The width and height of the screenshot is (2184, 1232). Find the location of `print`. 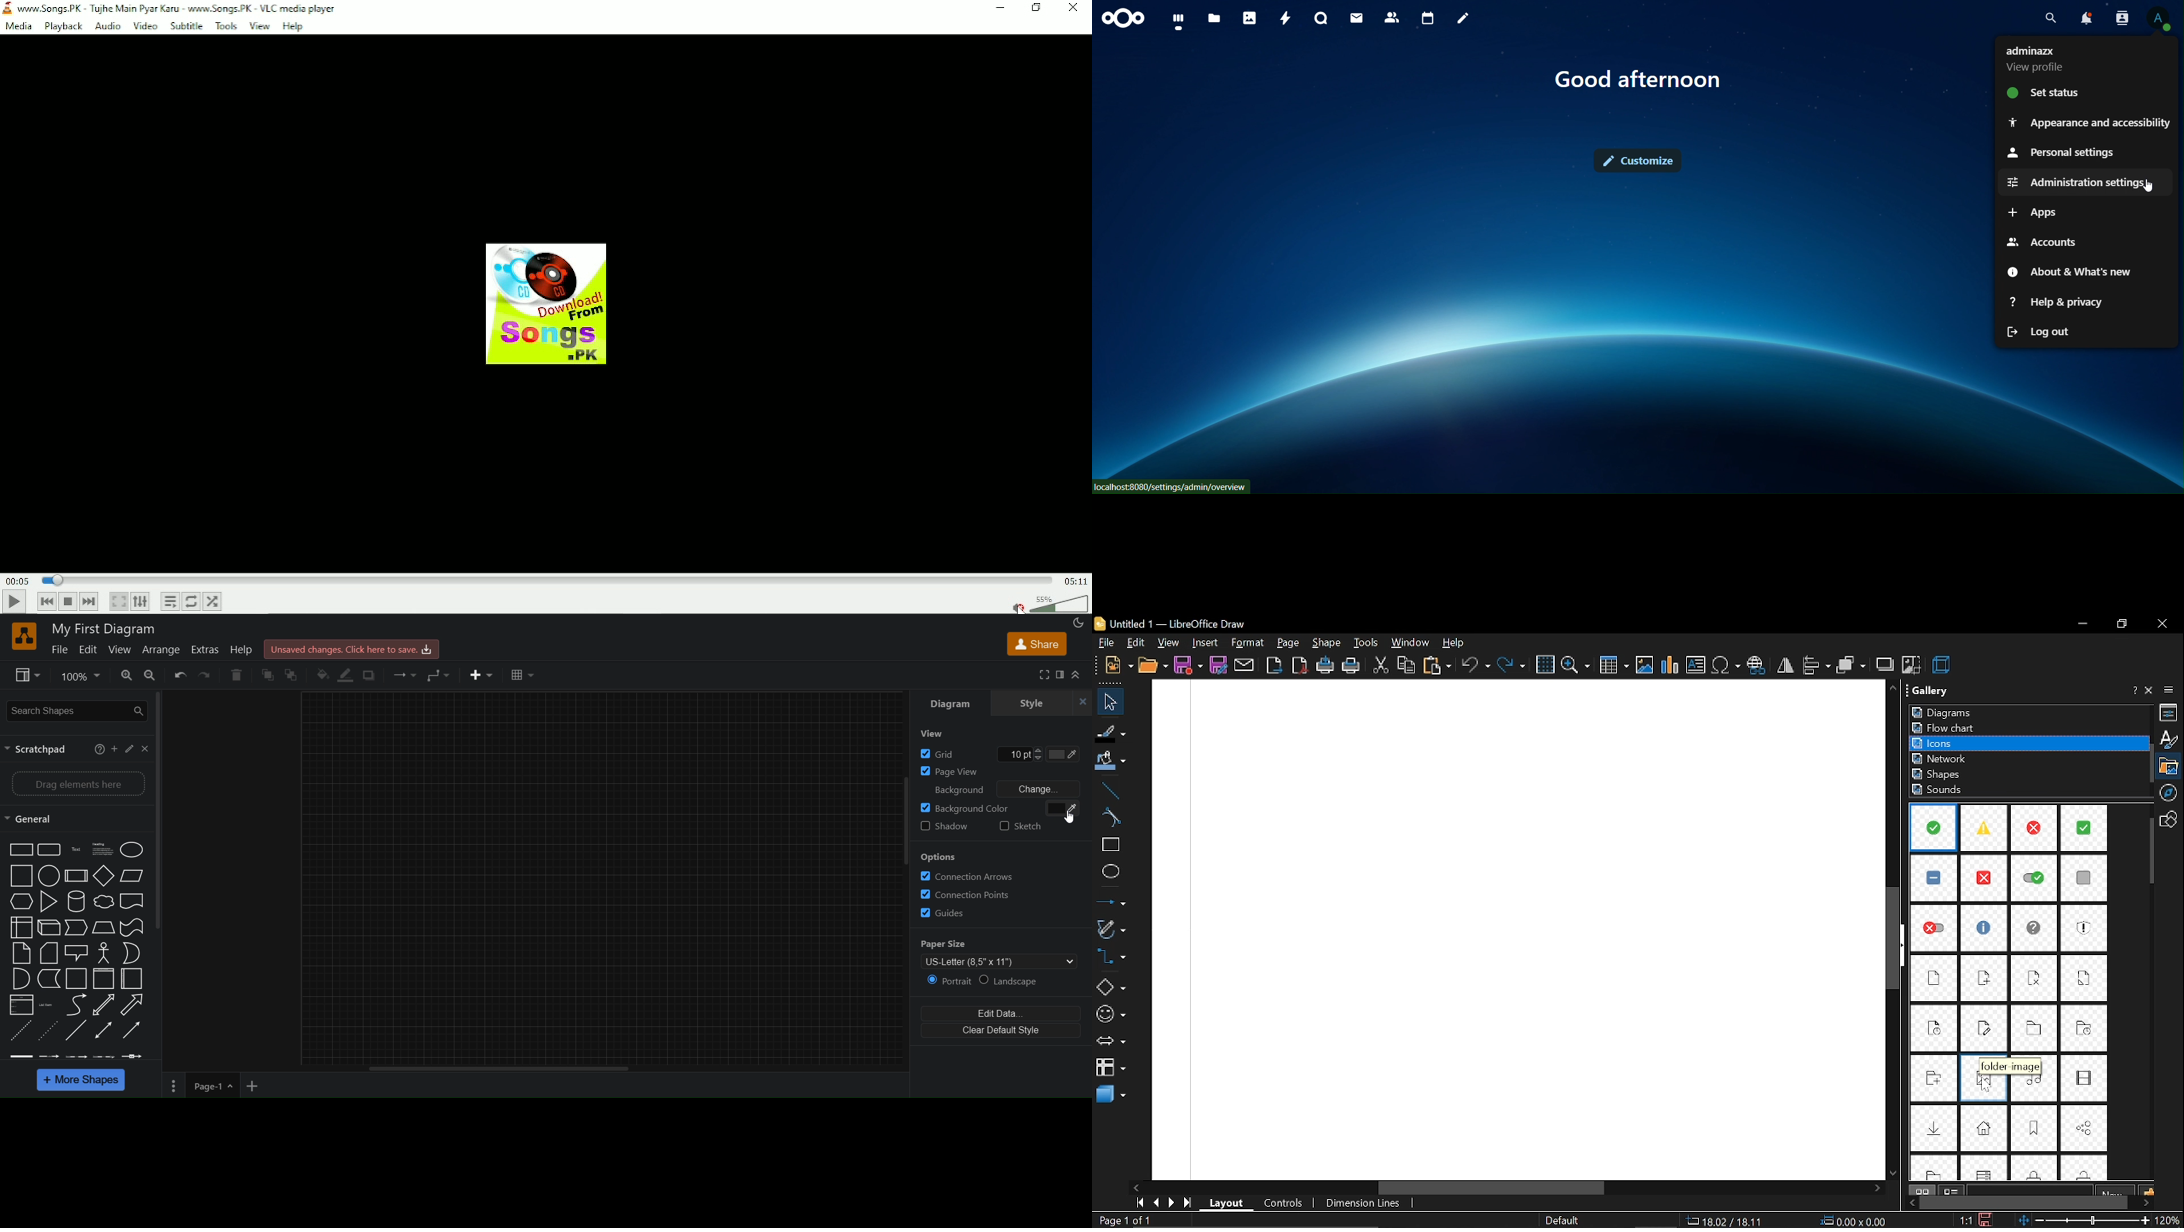

print is located at coordinates (1352, 665).